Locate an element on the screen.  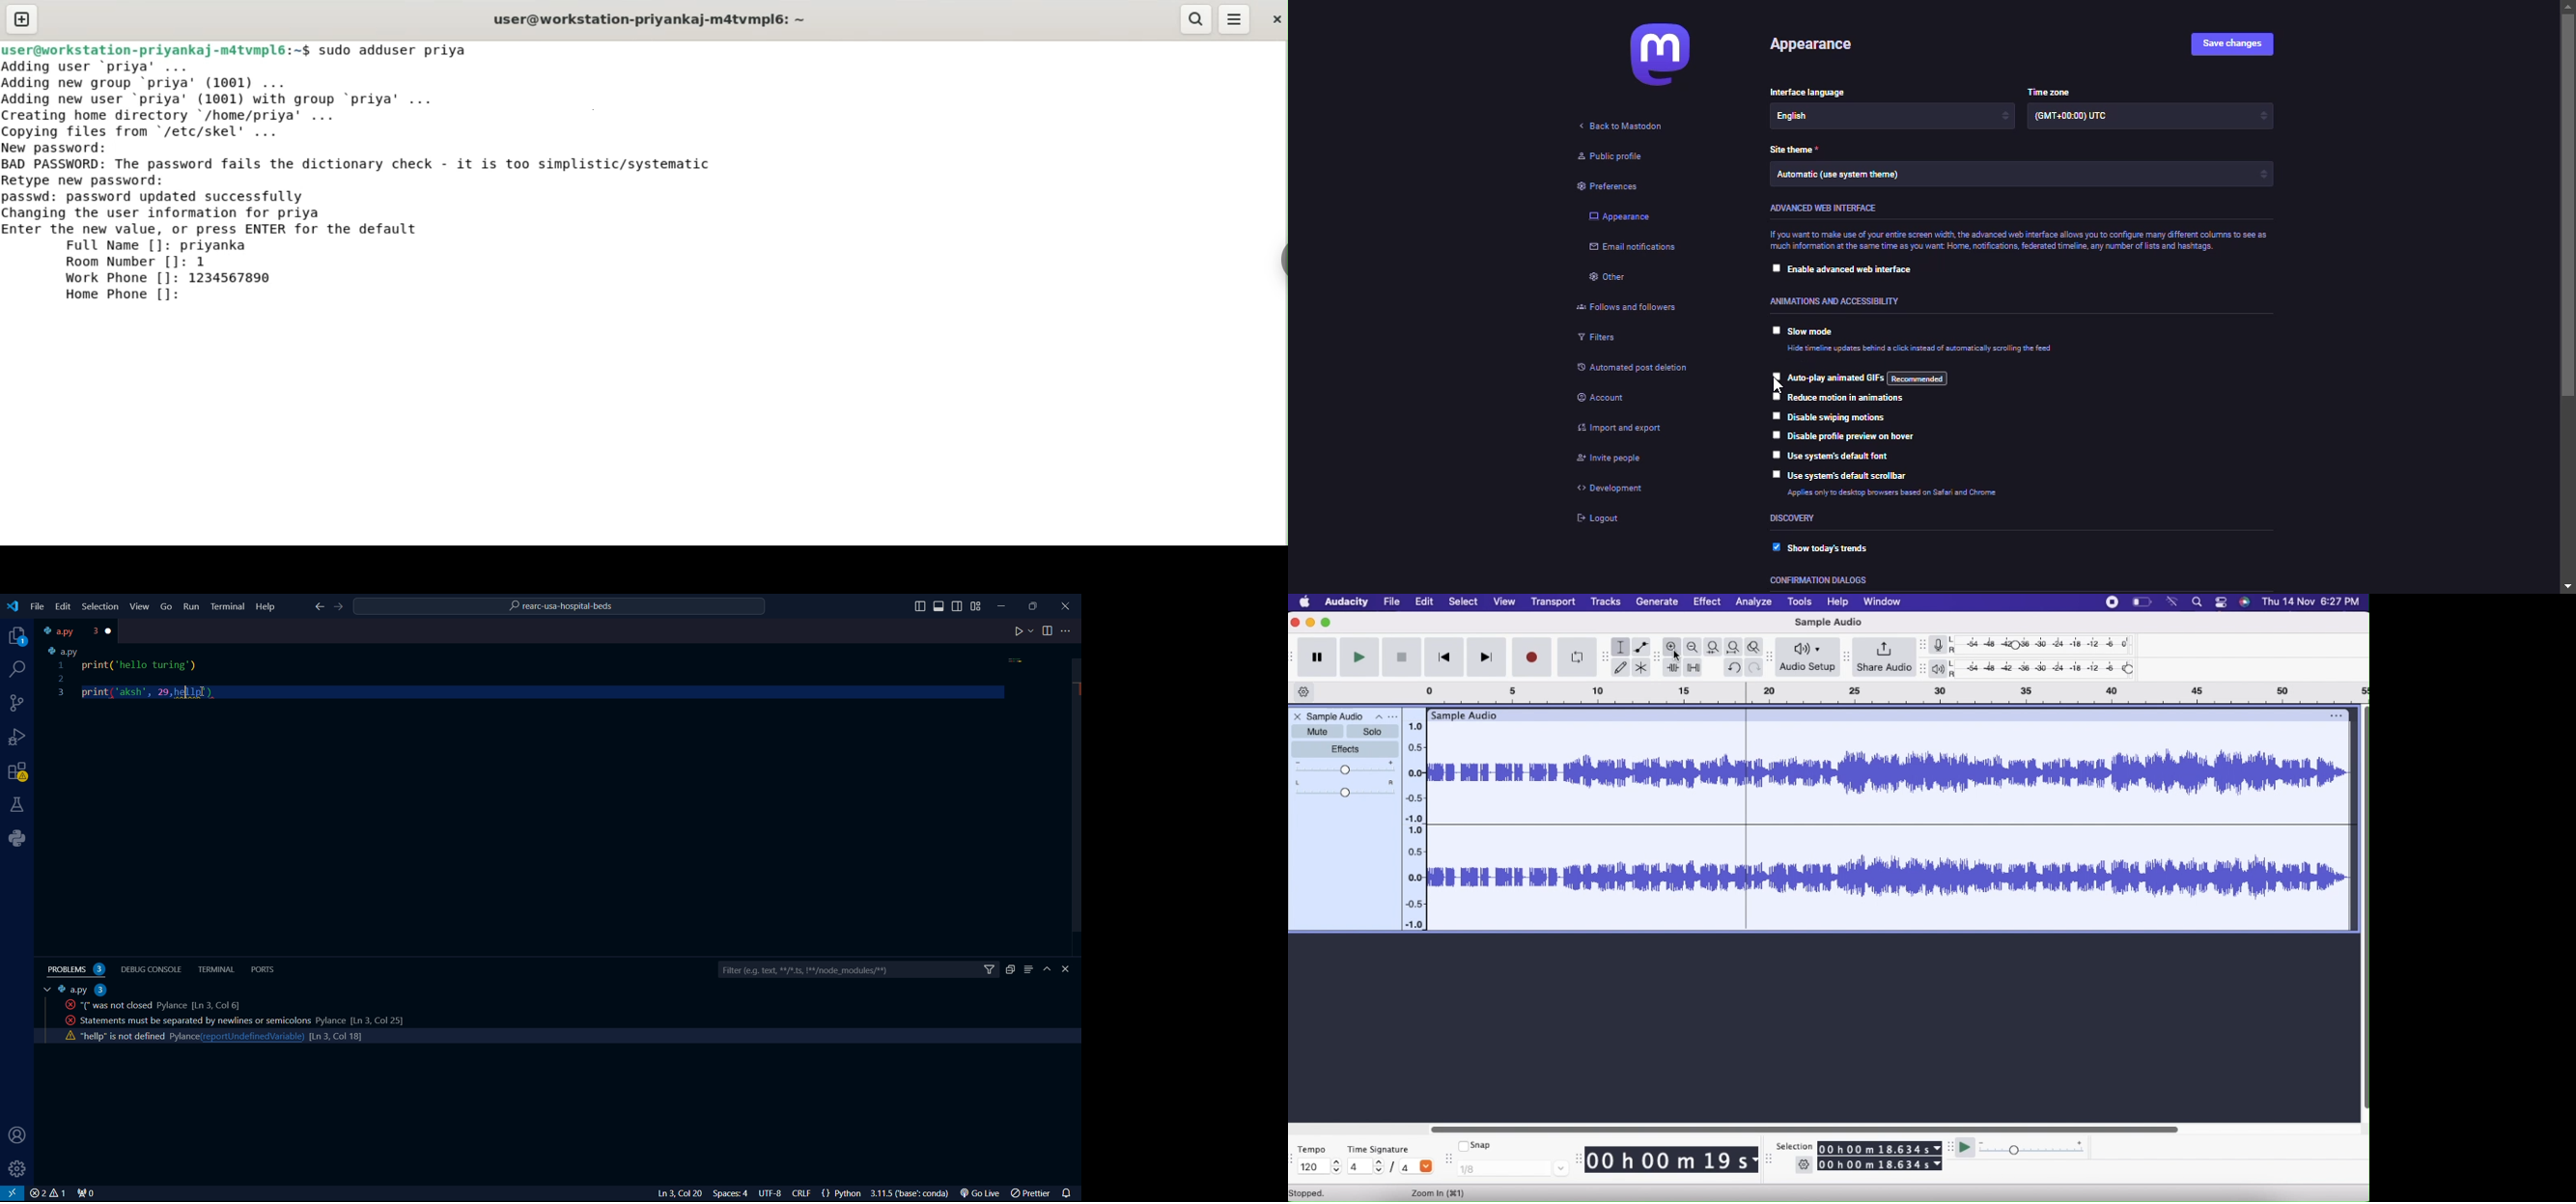
debug console is located at coordinates (153, 968).